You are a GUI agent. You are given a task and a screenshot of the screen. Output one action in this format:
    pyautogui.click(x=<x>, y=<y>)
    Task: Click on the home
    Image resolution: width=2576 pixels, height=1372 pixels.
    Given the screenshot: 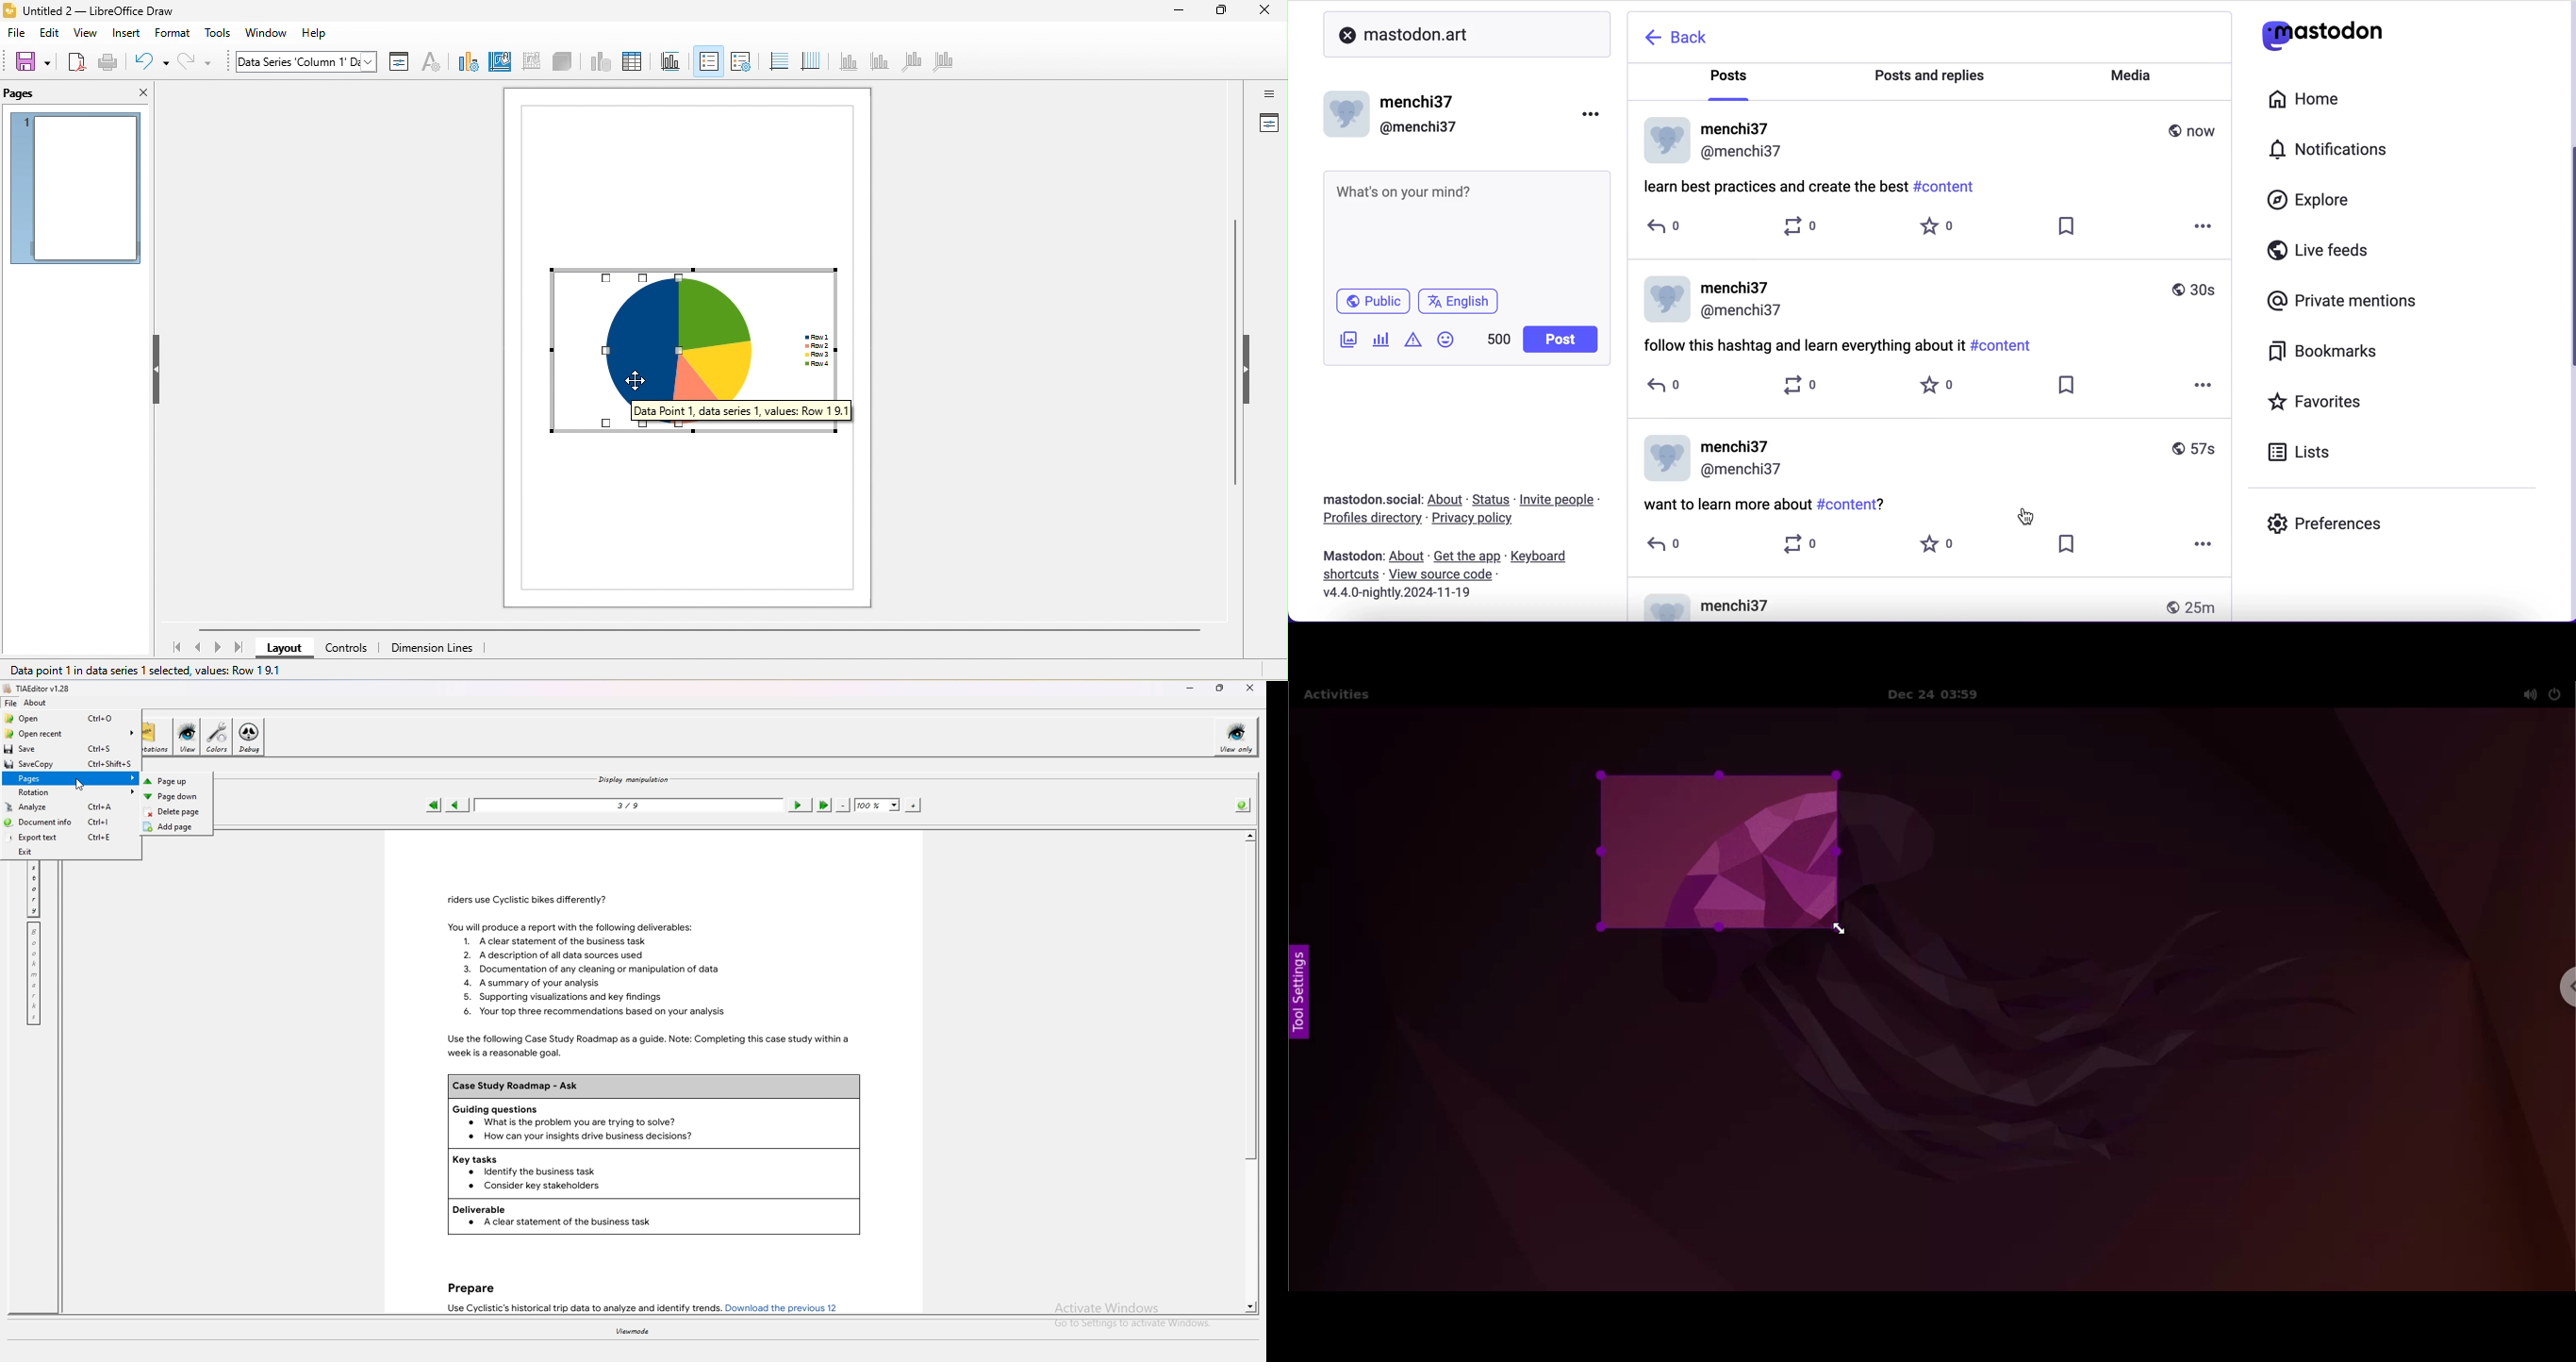 What is the action you would take?
    pyautogui.click(x=2317, y=100)
    